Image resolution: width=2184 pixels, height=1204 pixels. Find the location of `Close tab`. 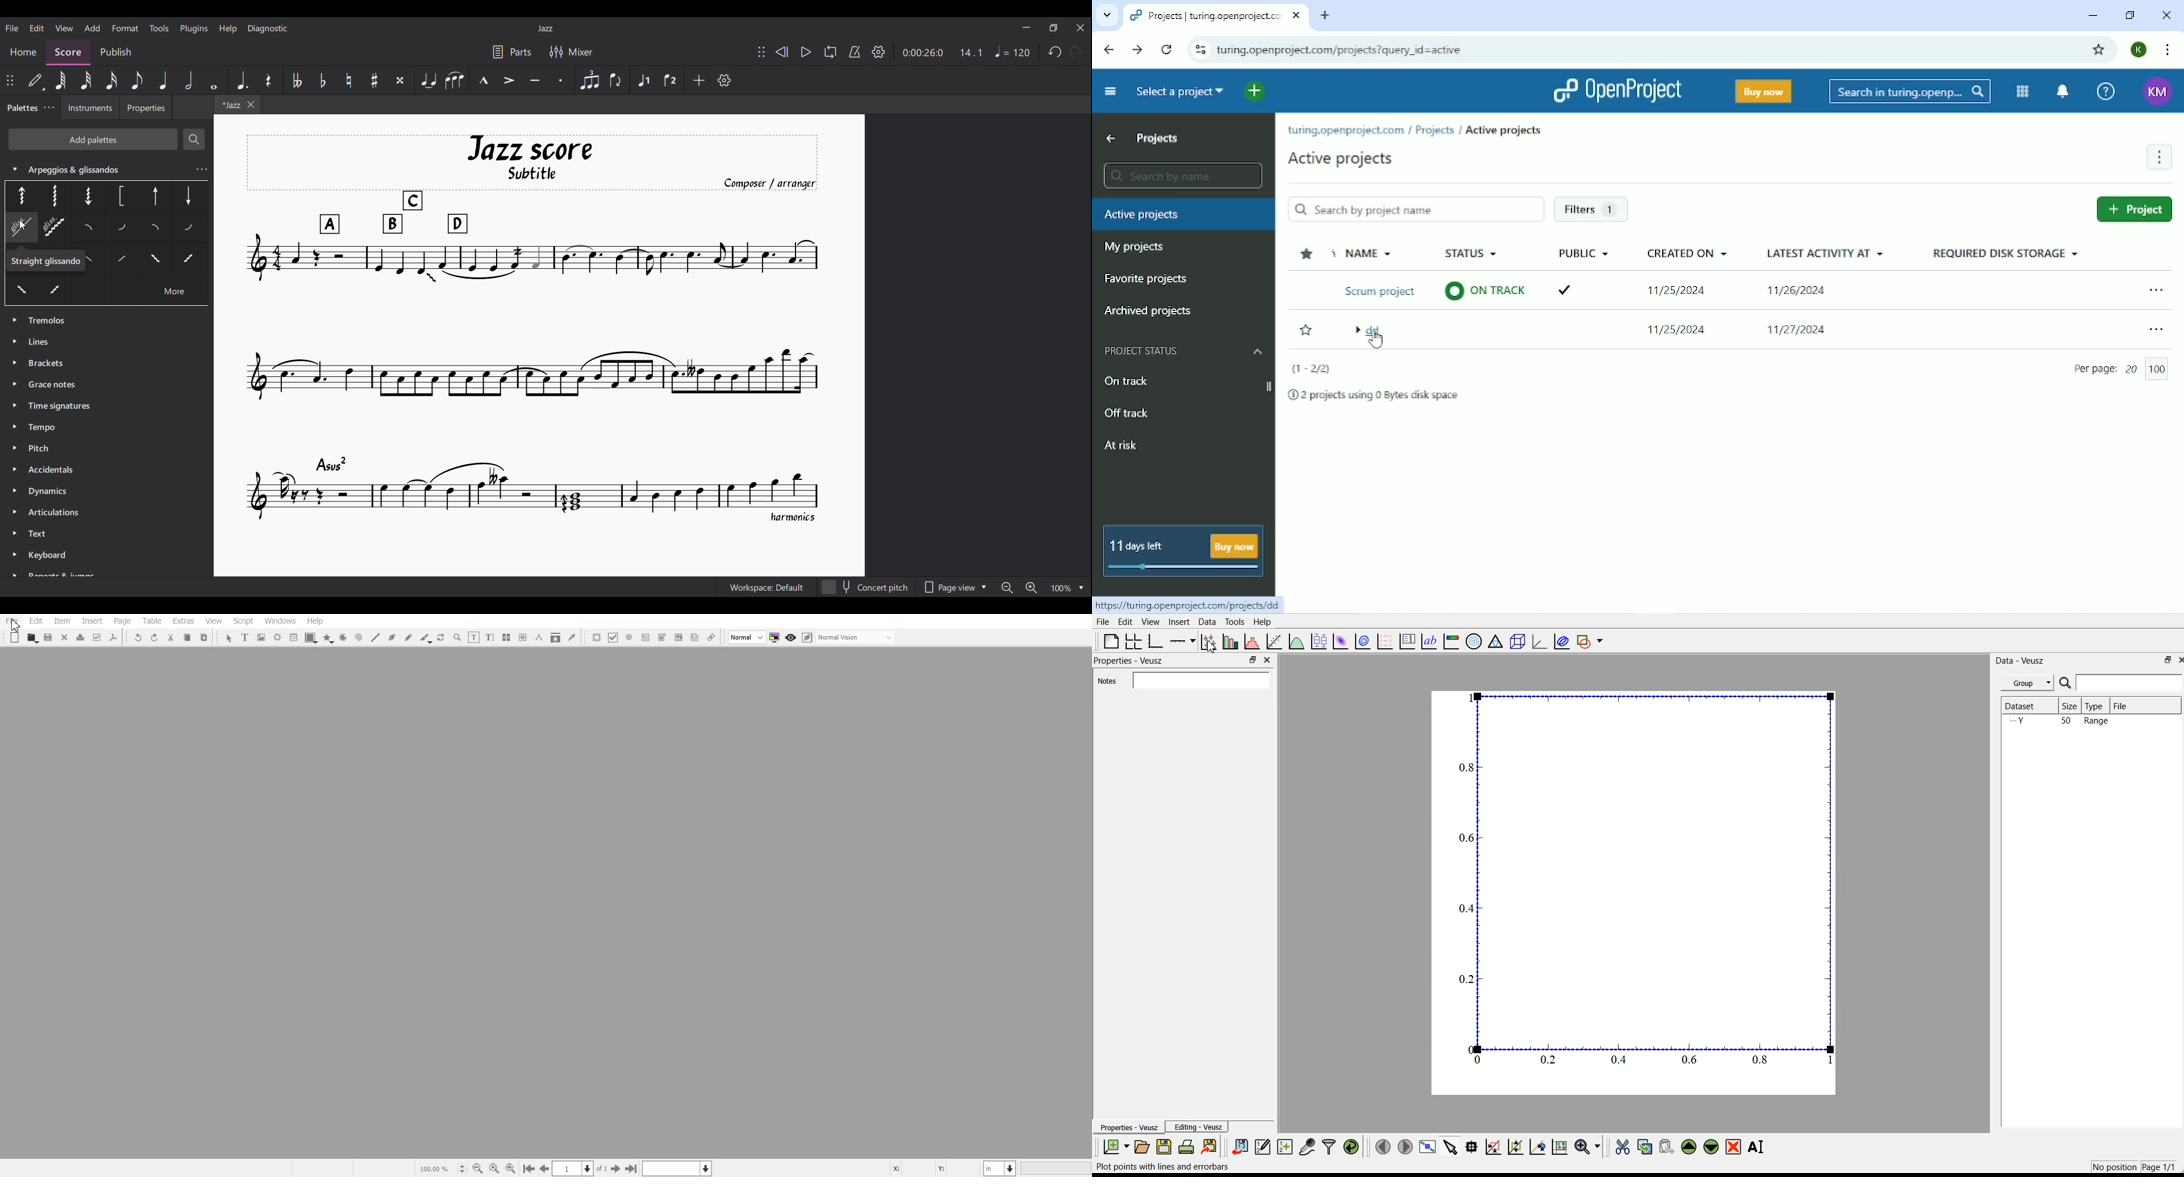

Close tab is located at coordinates (251, 105).